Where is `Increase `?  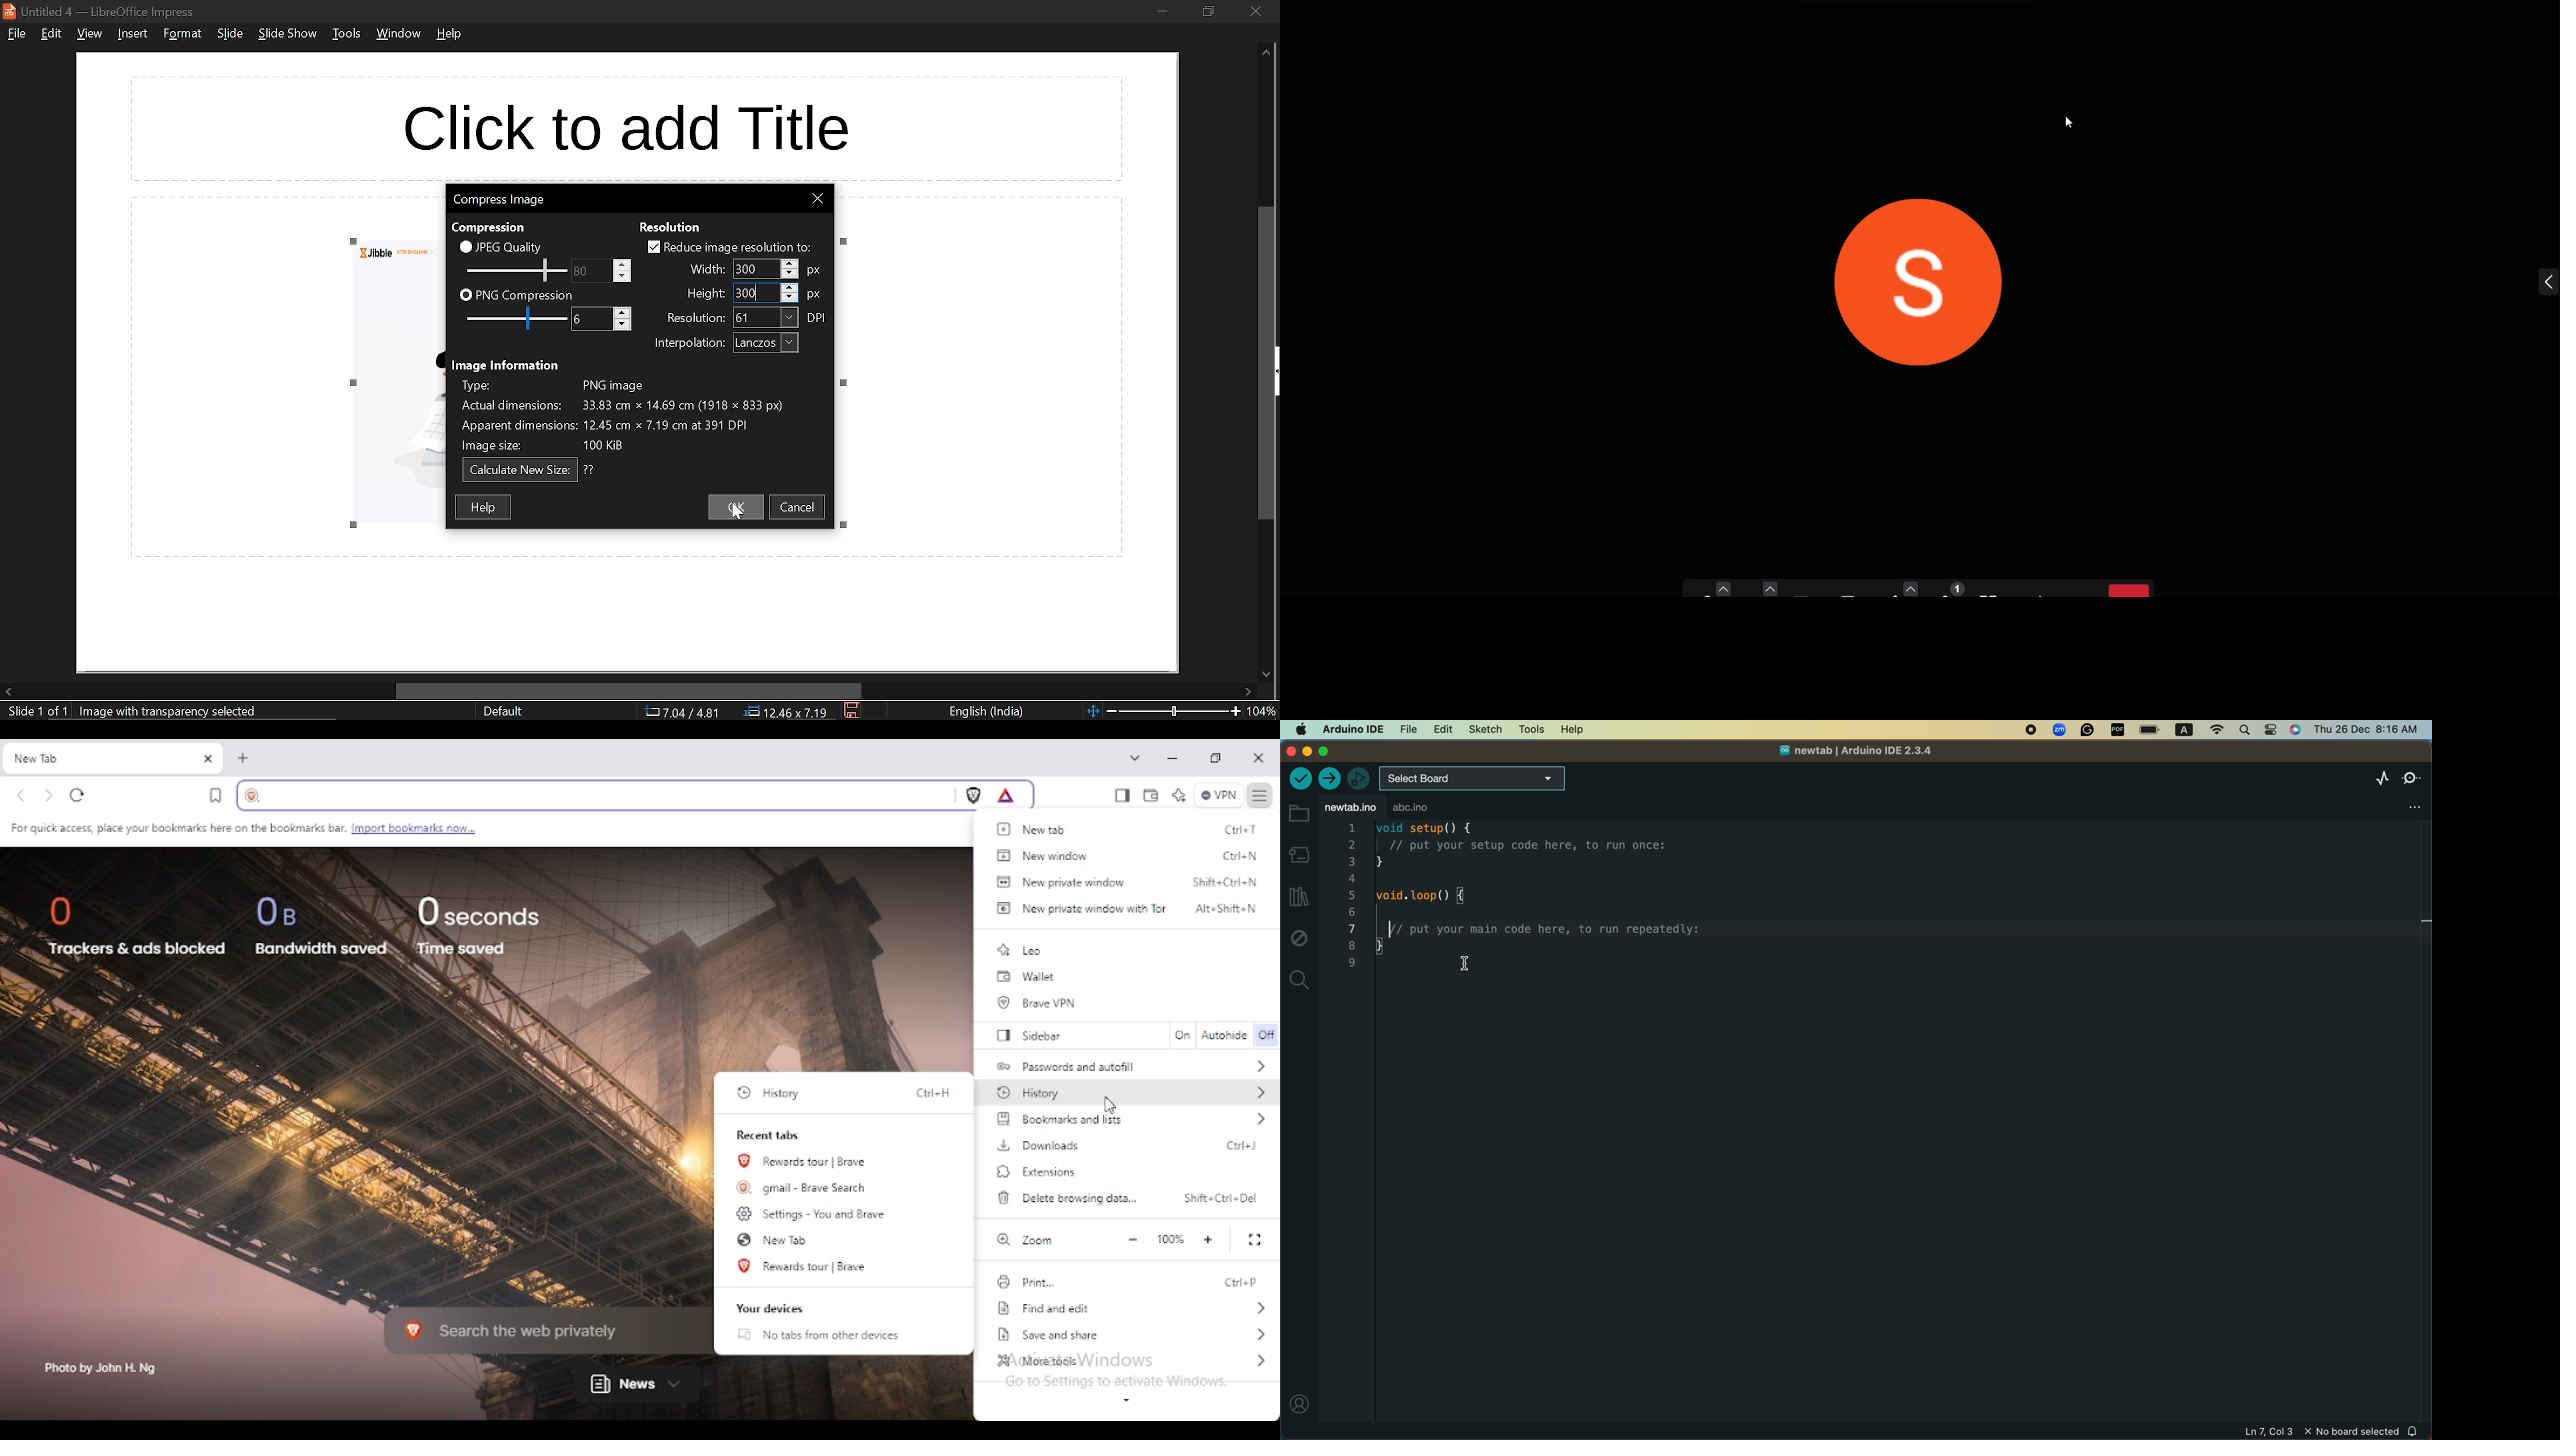 Increase  is located at coordinates (623, 312).